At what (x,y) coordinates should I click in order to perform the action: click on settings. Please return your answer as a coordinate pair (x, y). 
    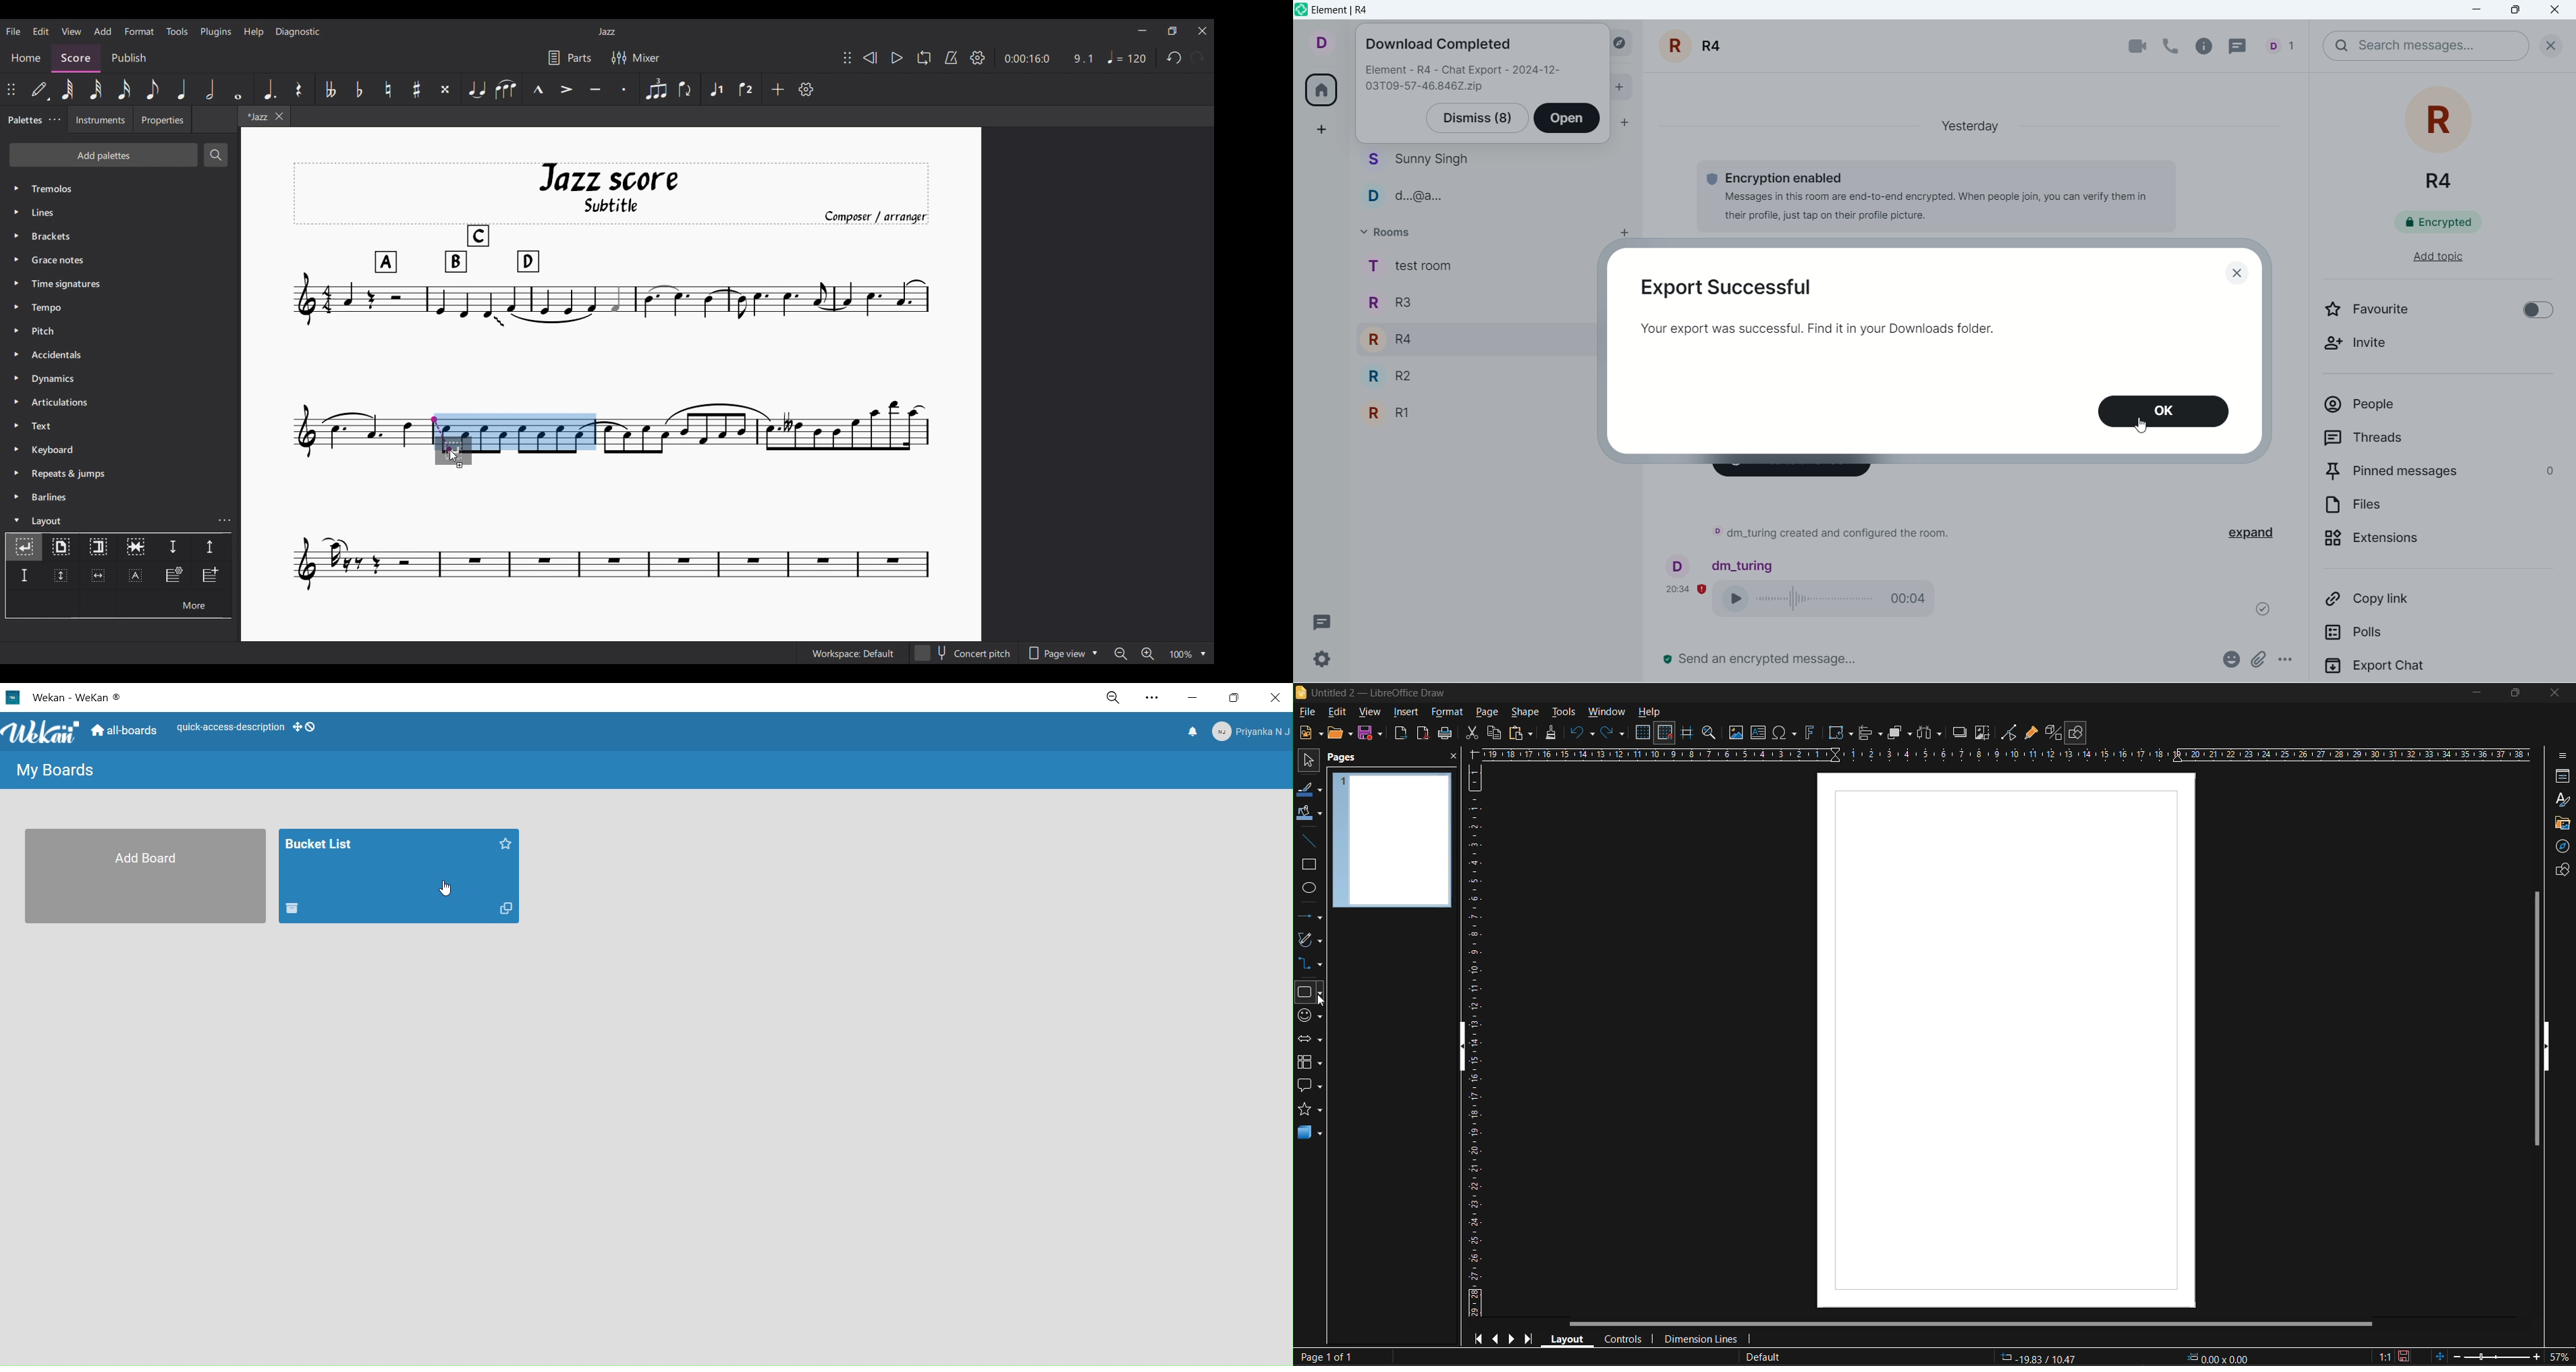
    Looking at the image, I should click on (1320, 660).